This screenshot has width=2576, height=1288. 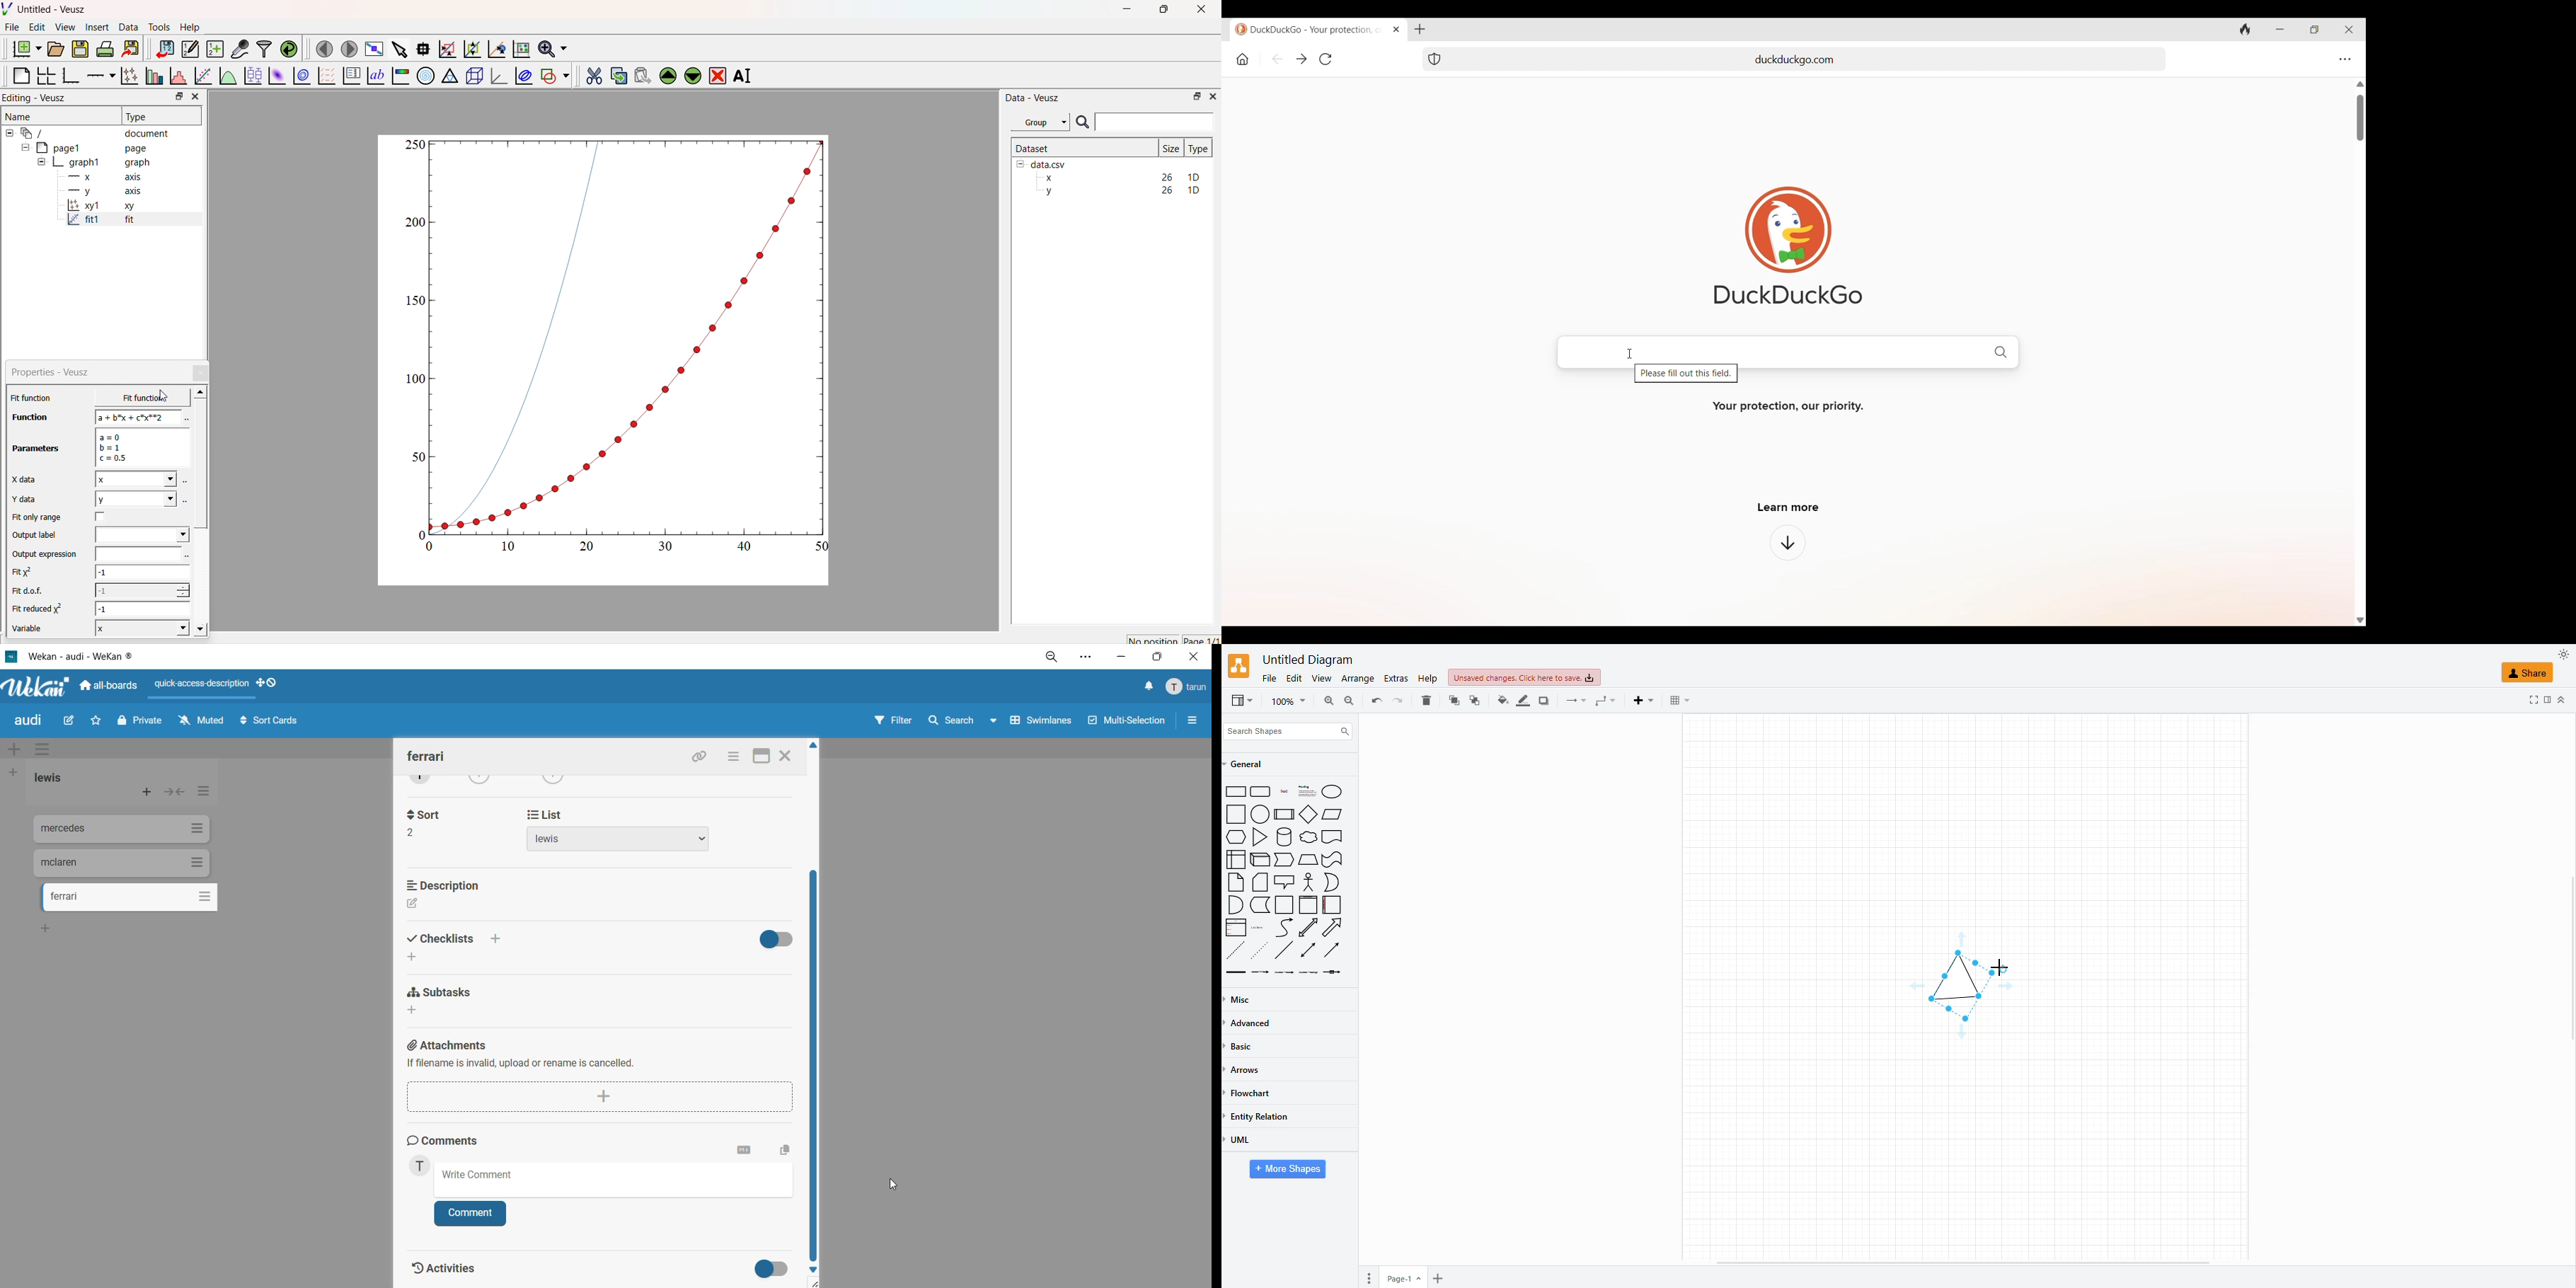 What do you see at coordinates (616, 1179) in the screenshot?
I see `comment box` at bounding box center [616, 1179].